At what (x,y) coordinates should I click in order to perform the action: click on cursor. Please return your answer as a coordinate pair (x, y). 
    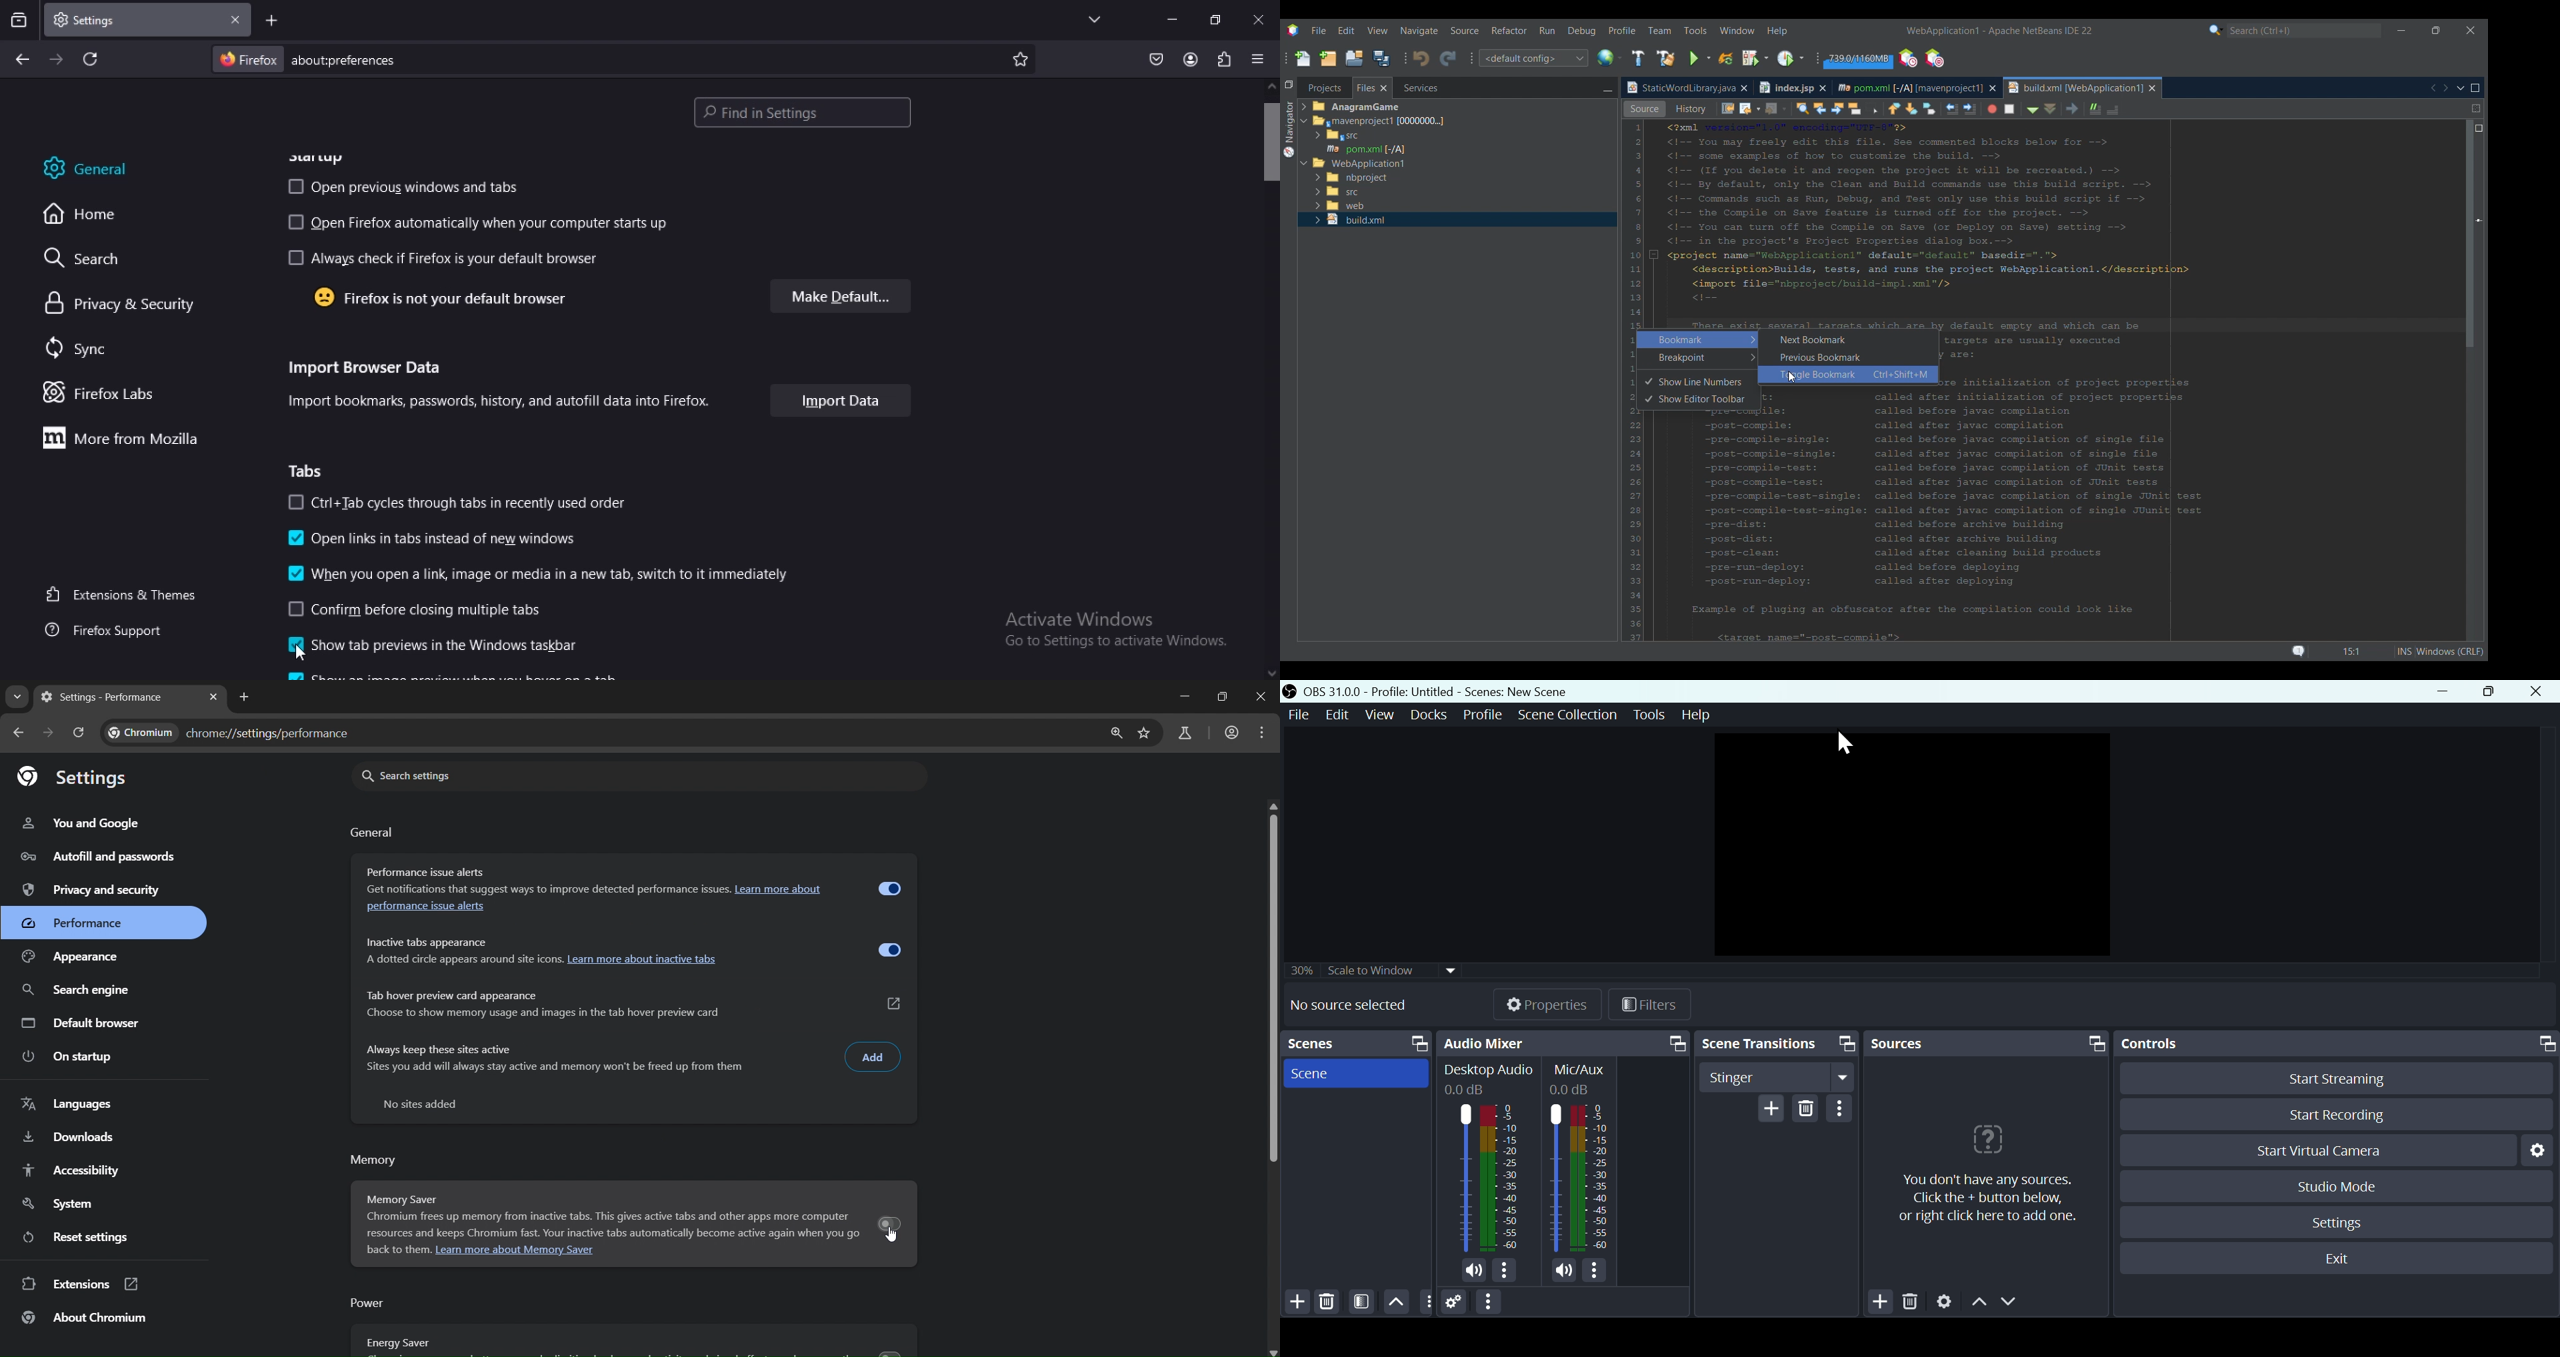
    Looking at the image, I should click on (892, 1239).